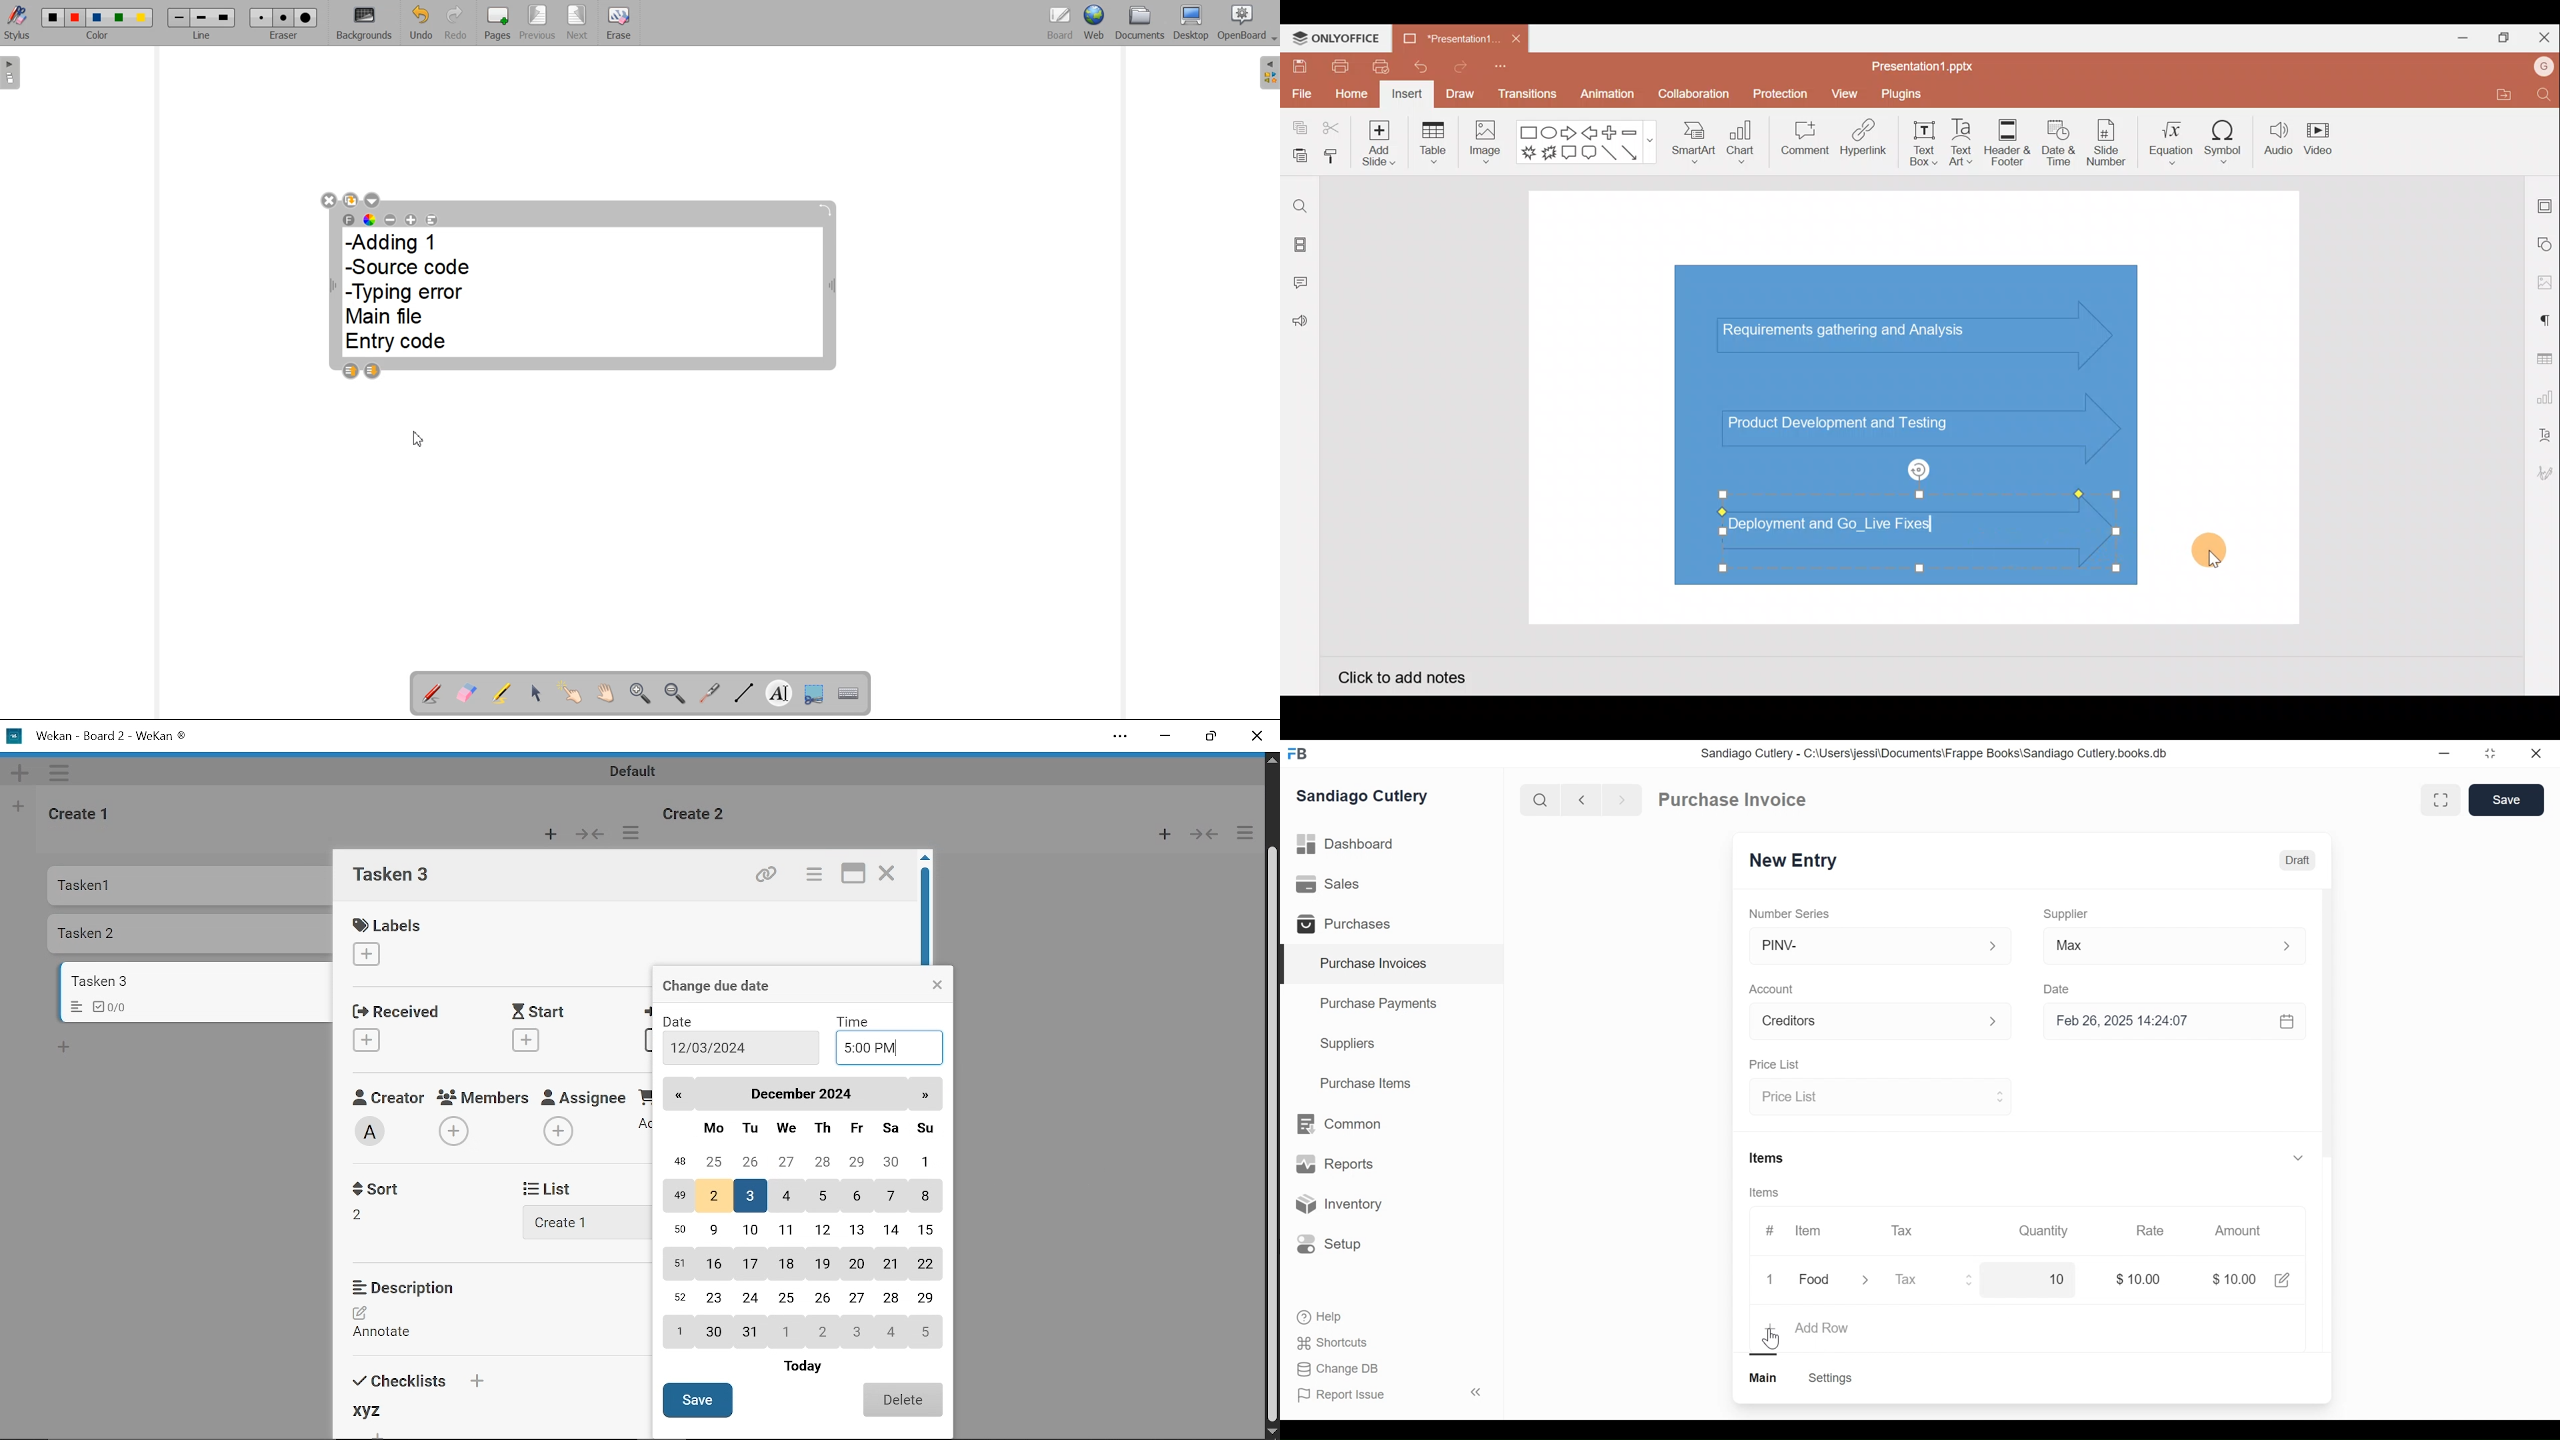 The image size is (2576, 1456). Describe the element at coordinates (2545, 283) in the screenshot. I see `Image settings` at that location.